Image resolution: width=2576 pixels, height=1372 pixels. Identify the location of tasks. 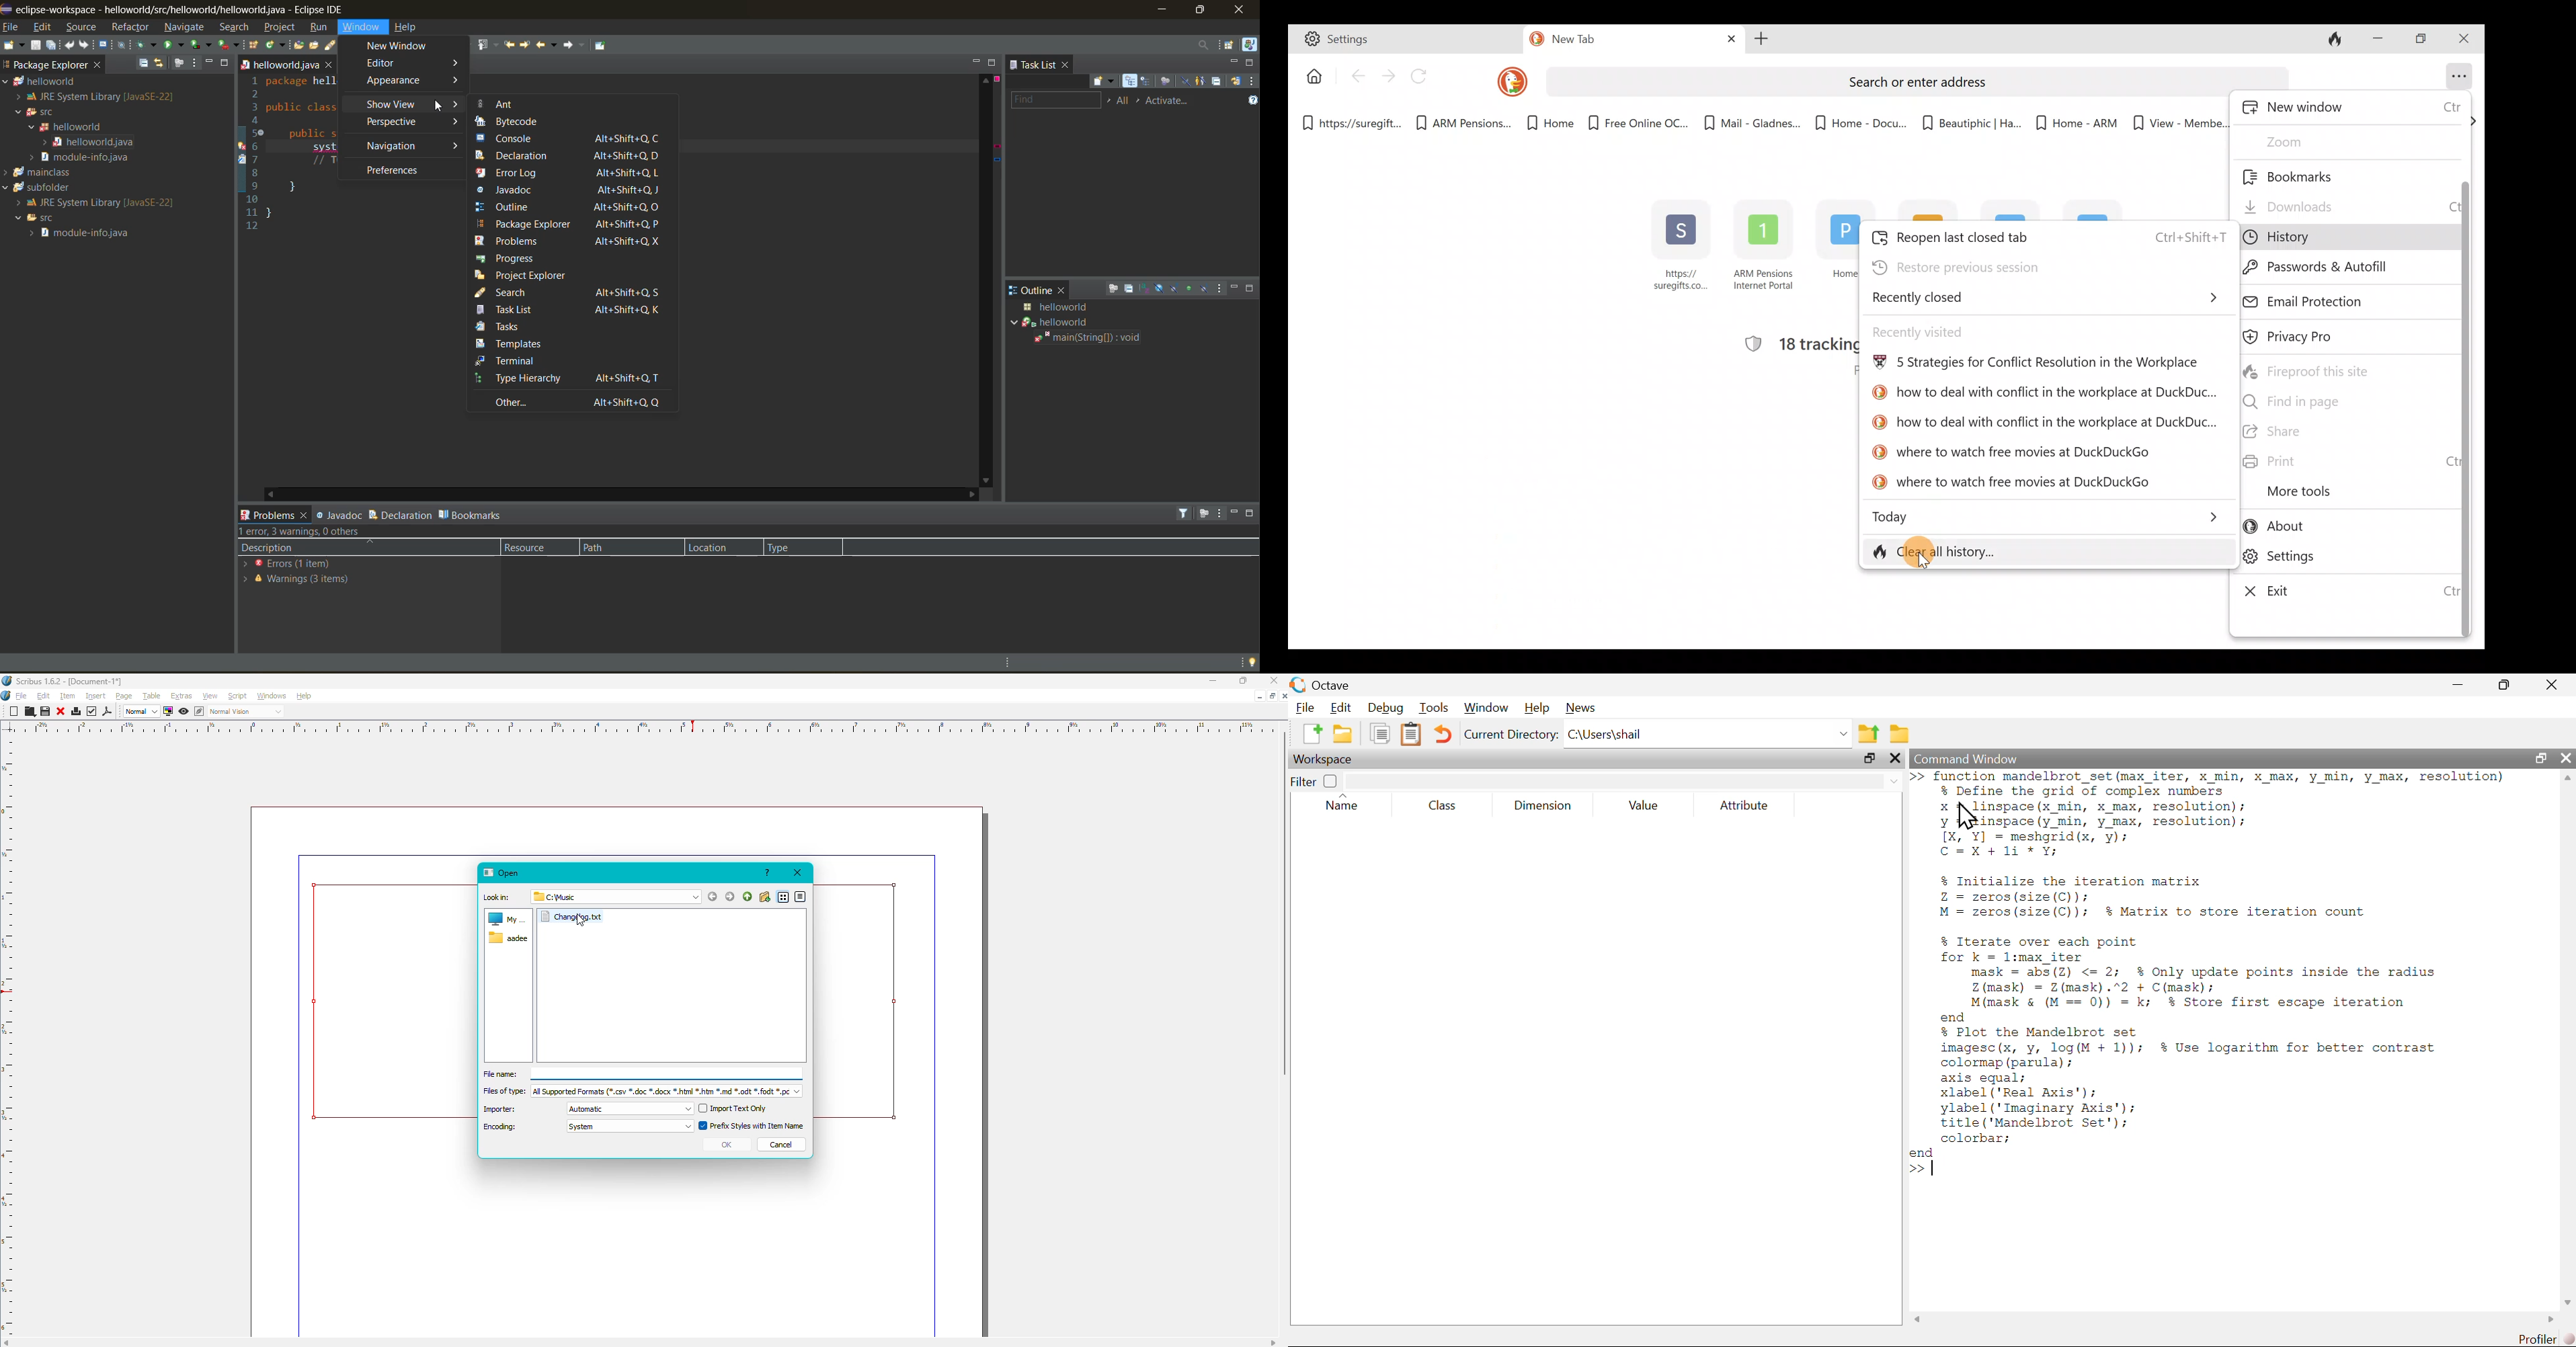
(509, 325).